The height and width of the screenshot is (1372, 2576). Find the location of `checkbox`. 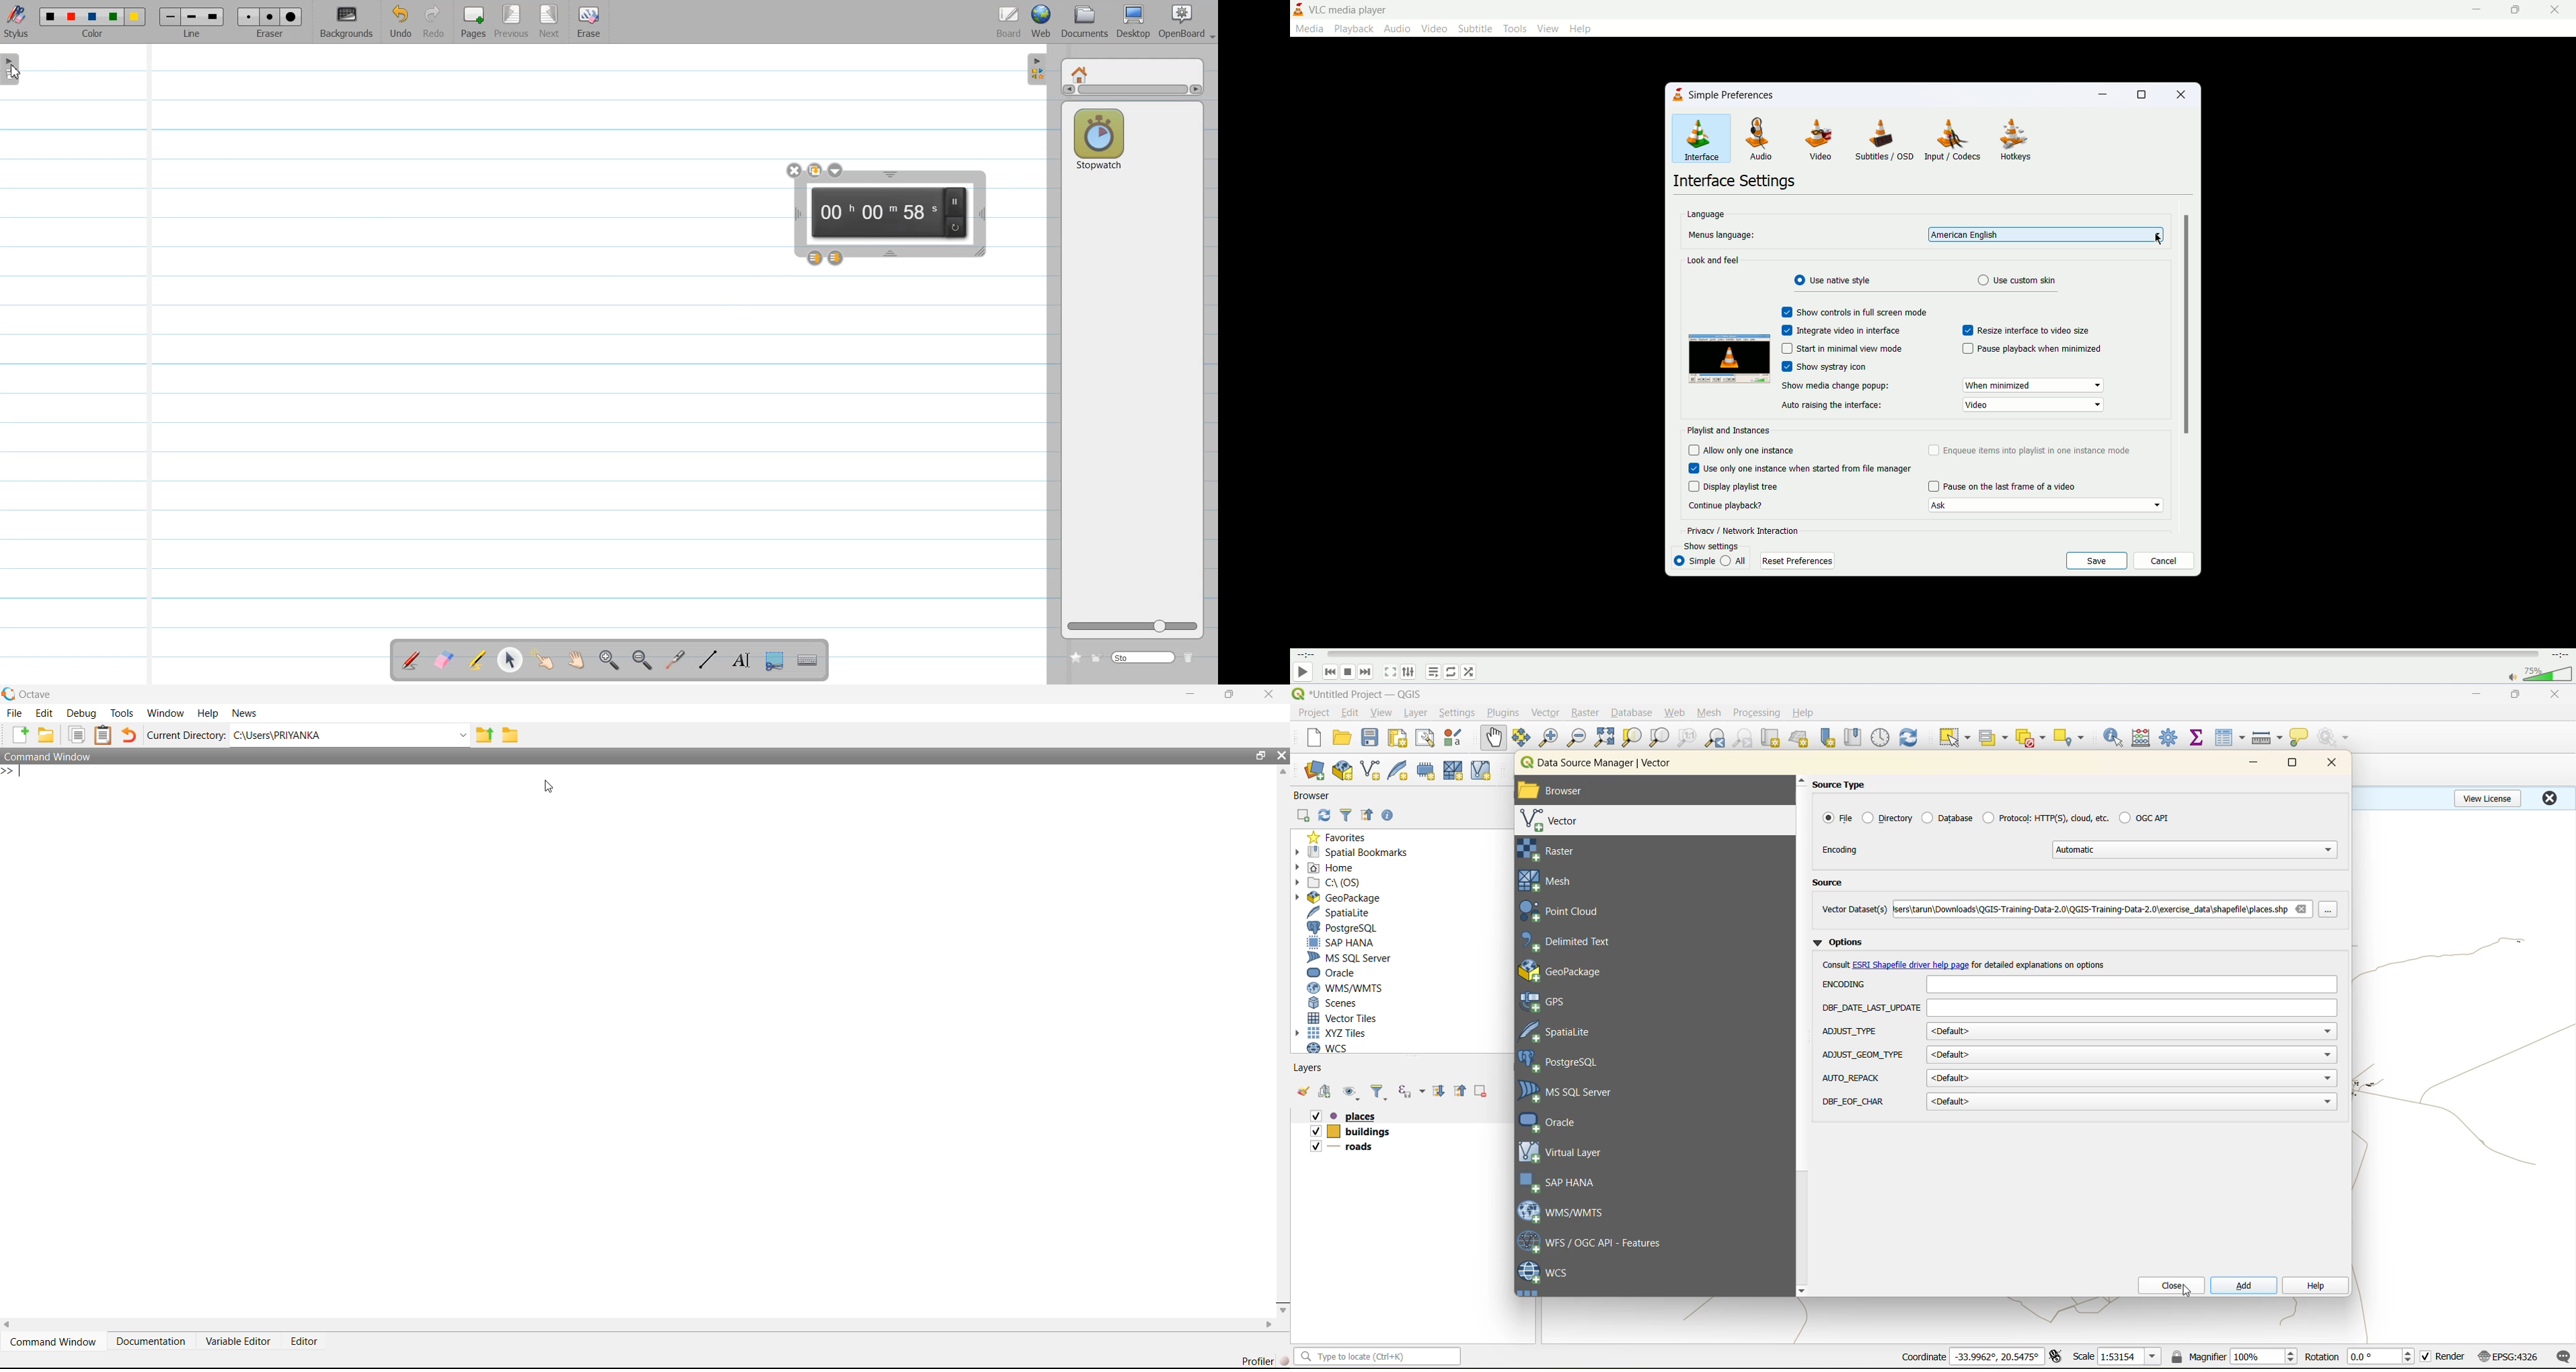

checkbox is located at coordinates (1313, 1116).